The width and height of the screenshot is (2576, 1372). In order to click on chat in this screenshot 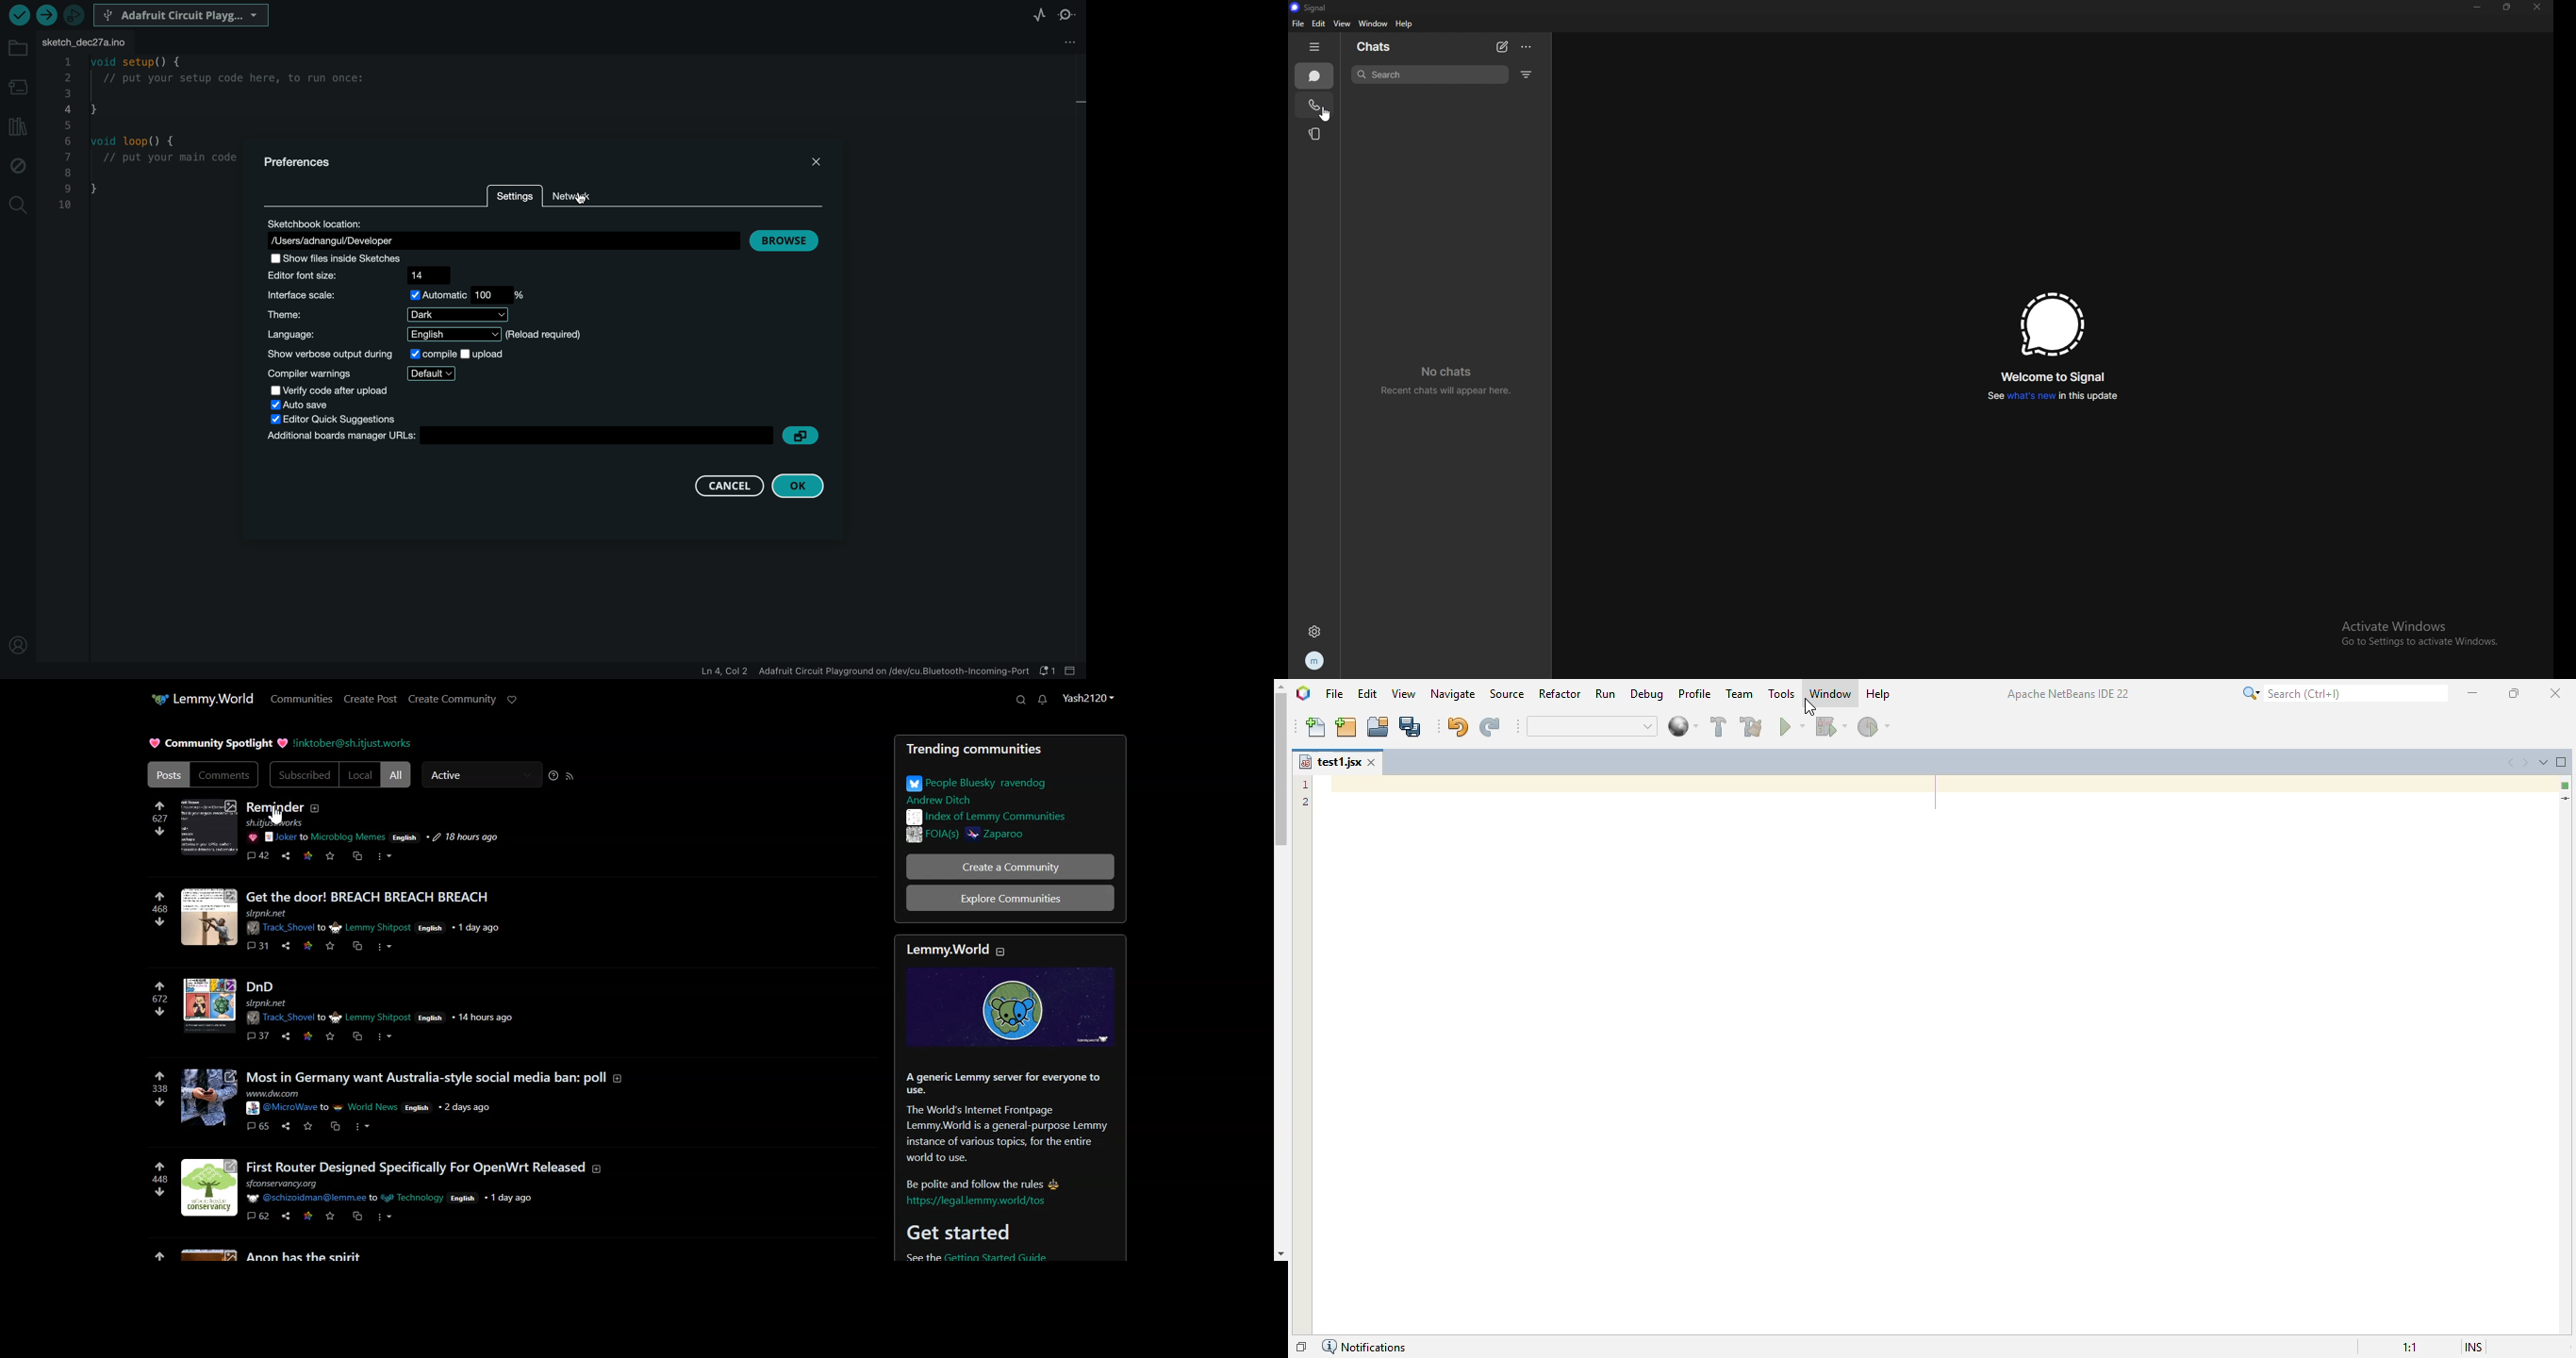, I will do `click(1315, 76)`.